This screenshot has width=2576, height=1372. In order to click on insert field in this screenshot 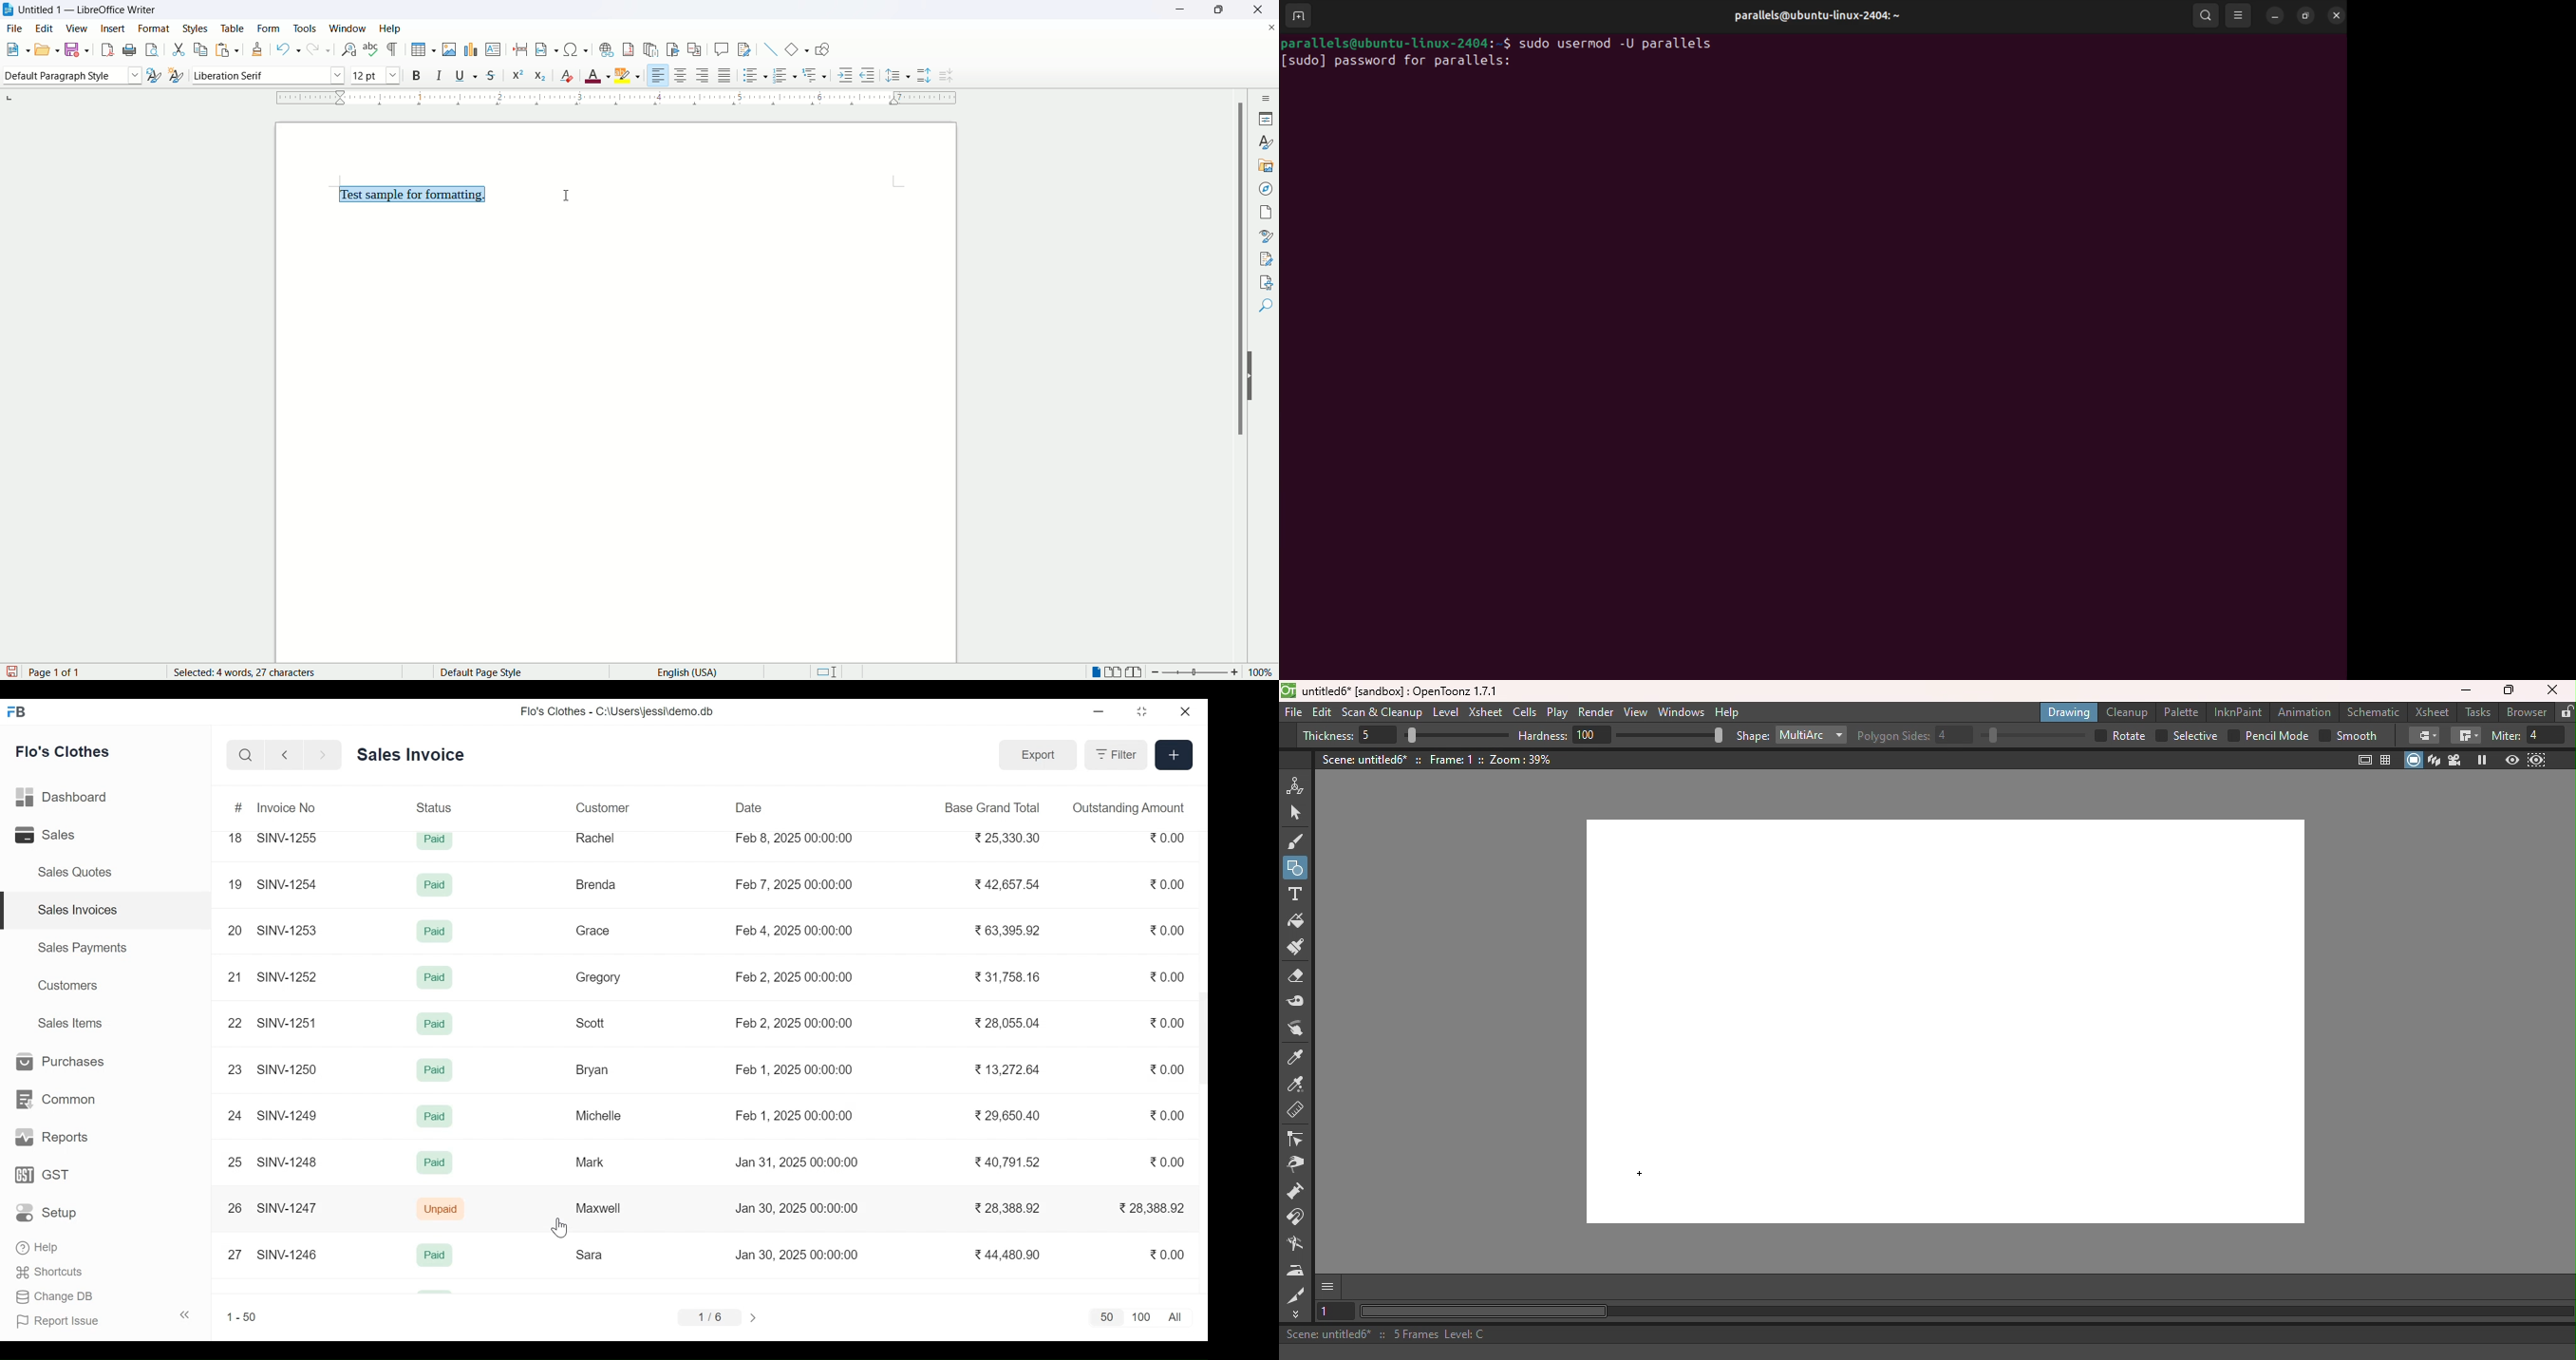, I will do `click(545, 50)`.